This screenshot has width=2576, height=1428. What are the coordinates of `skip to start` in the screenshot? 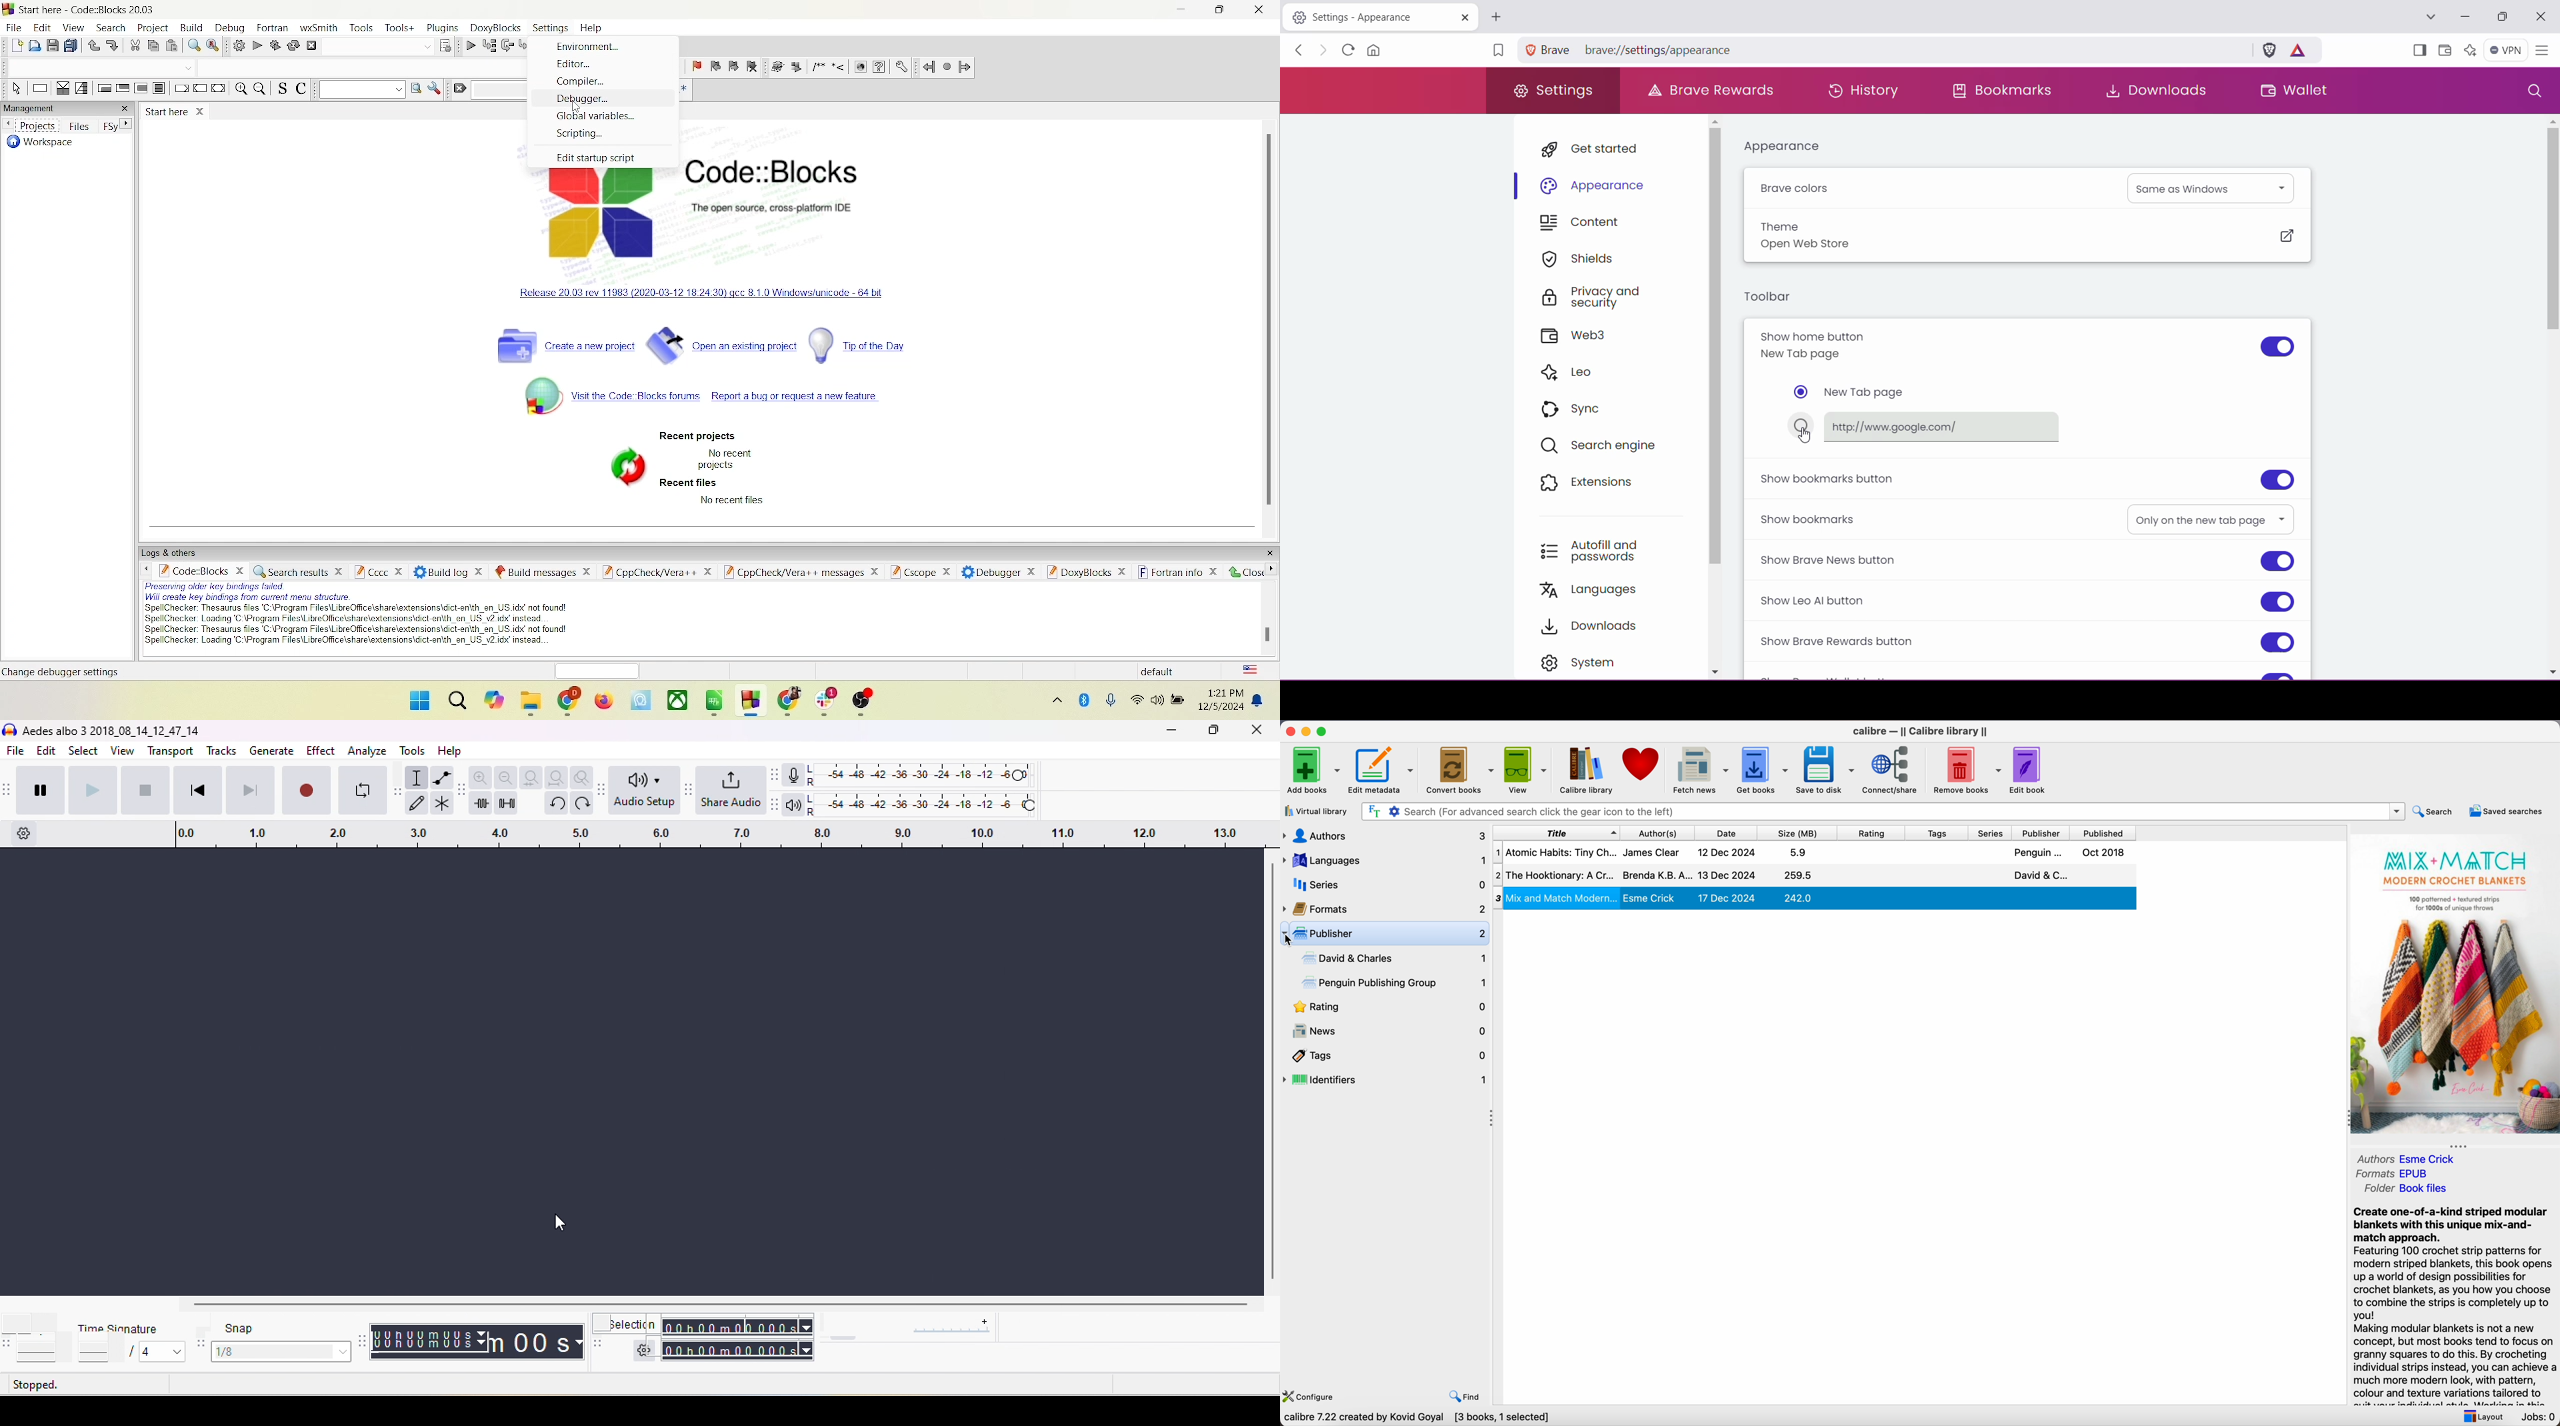 It's located at (196, 789).